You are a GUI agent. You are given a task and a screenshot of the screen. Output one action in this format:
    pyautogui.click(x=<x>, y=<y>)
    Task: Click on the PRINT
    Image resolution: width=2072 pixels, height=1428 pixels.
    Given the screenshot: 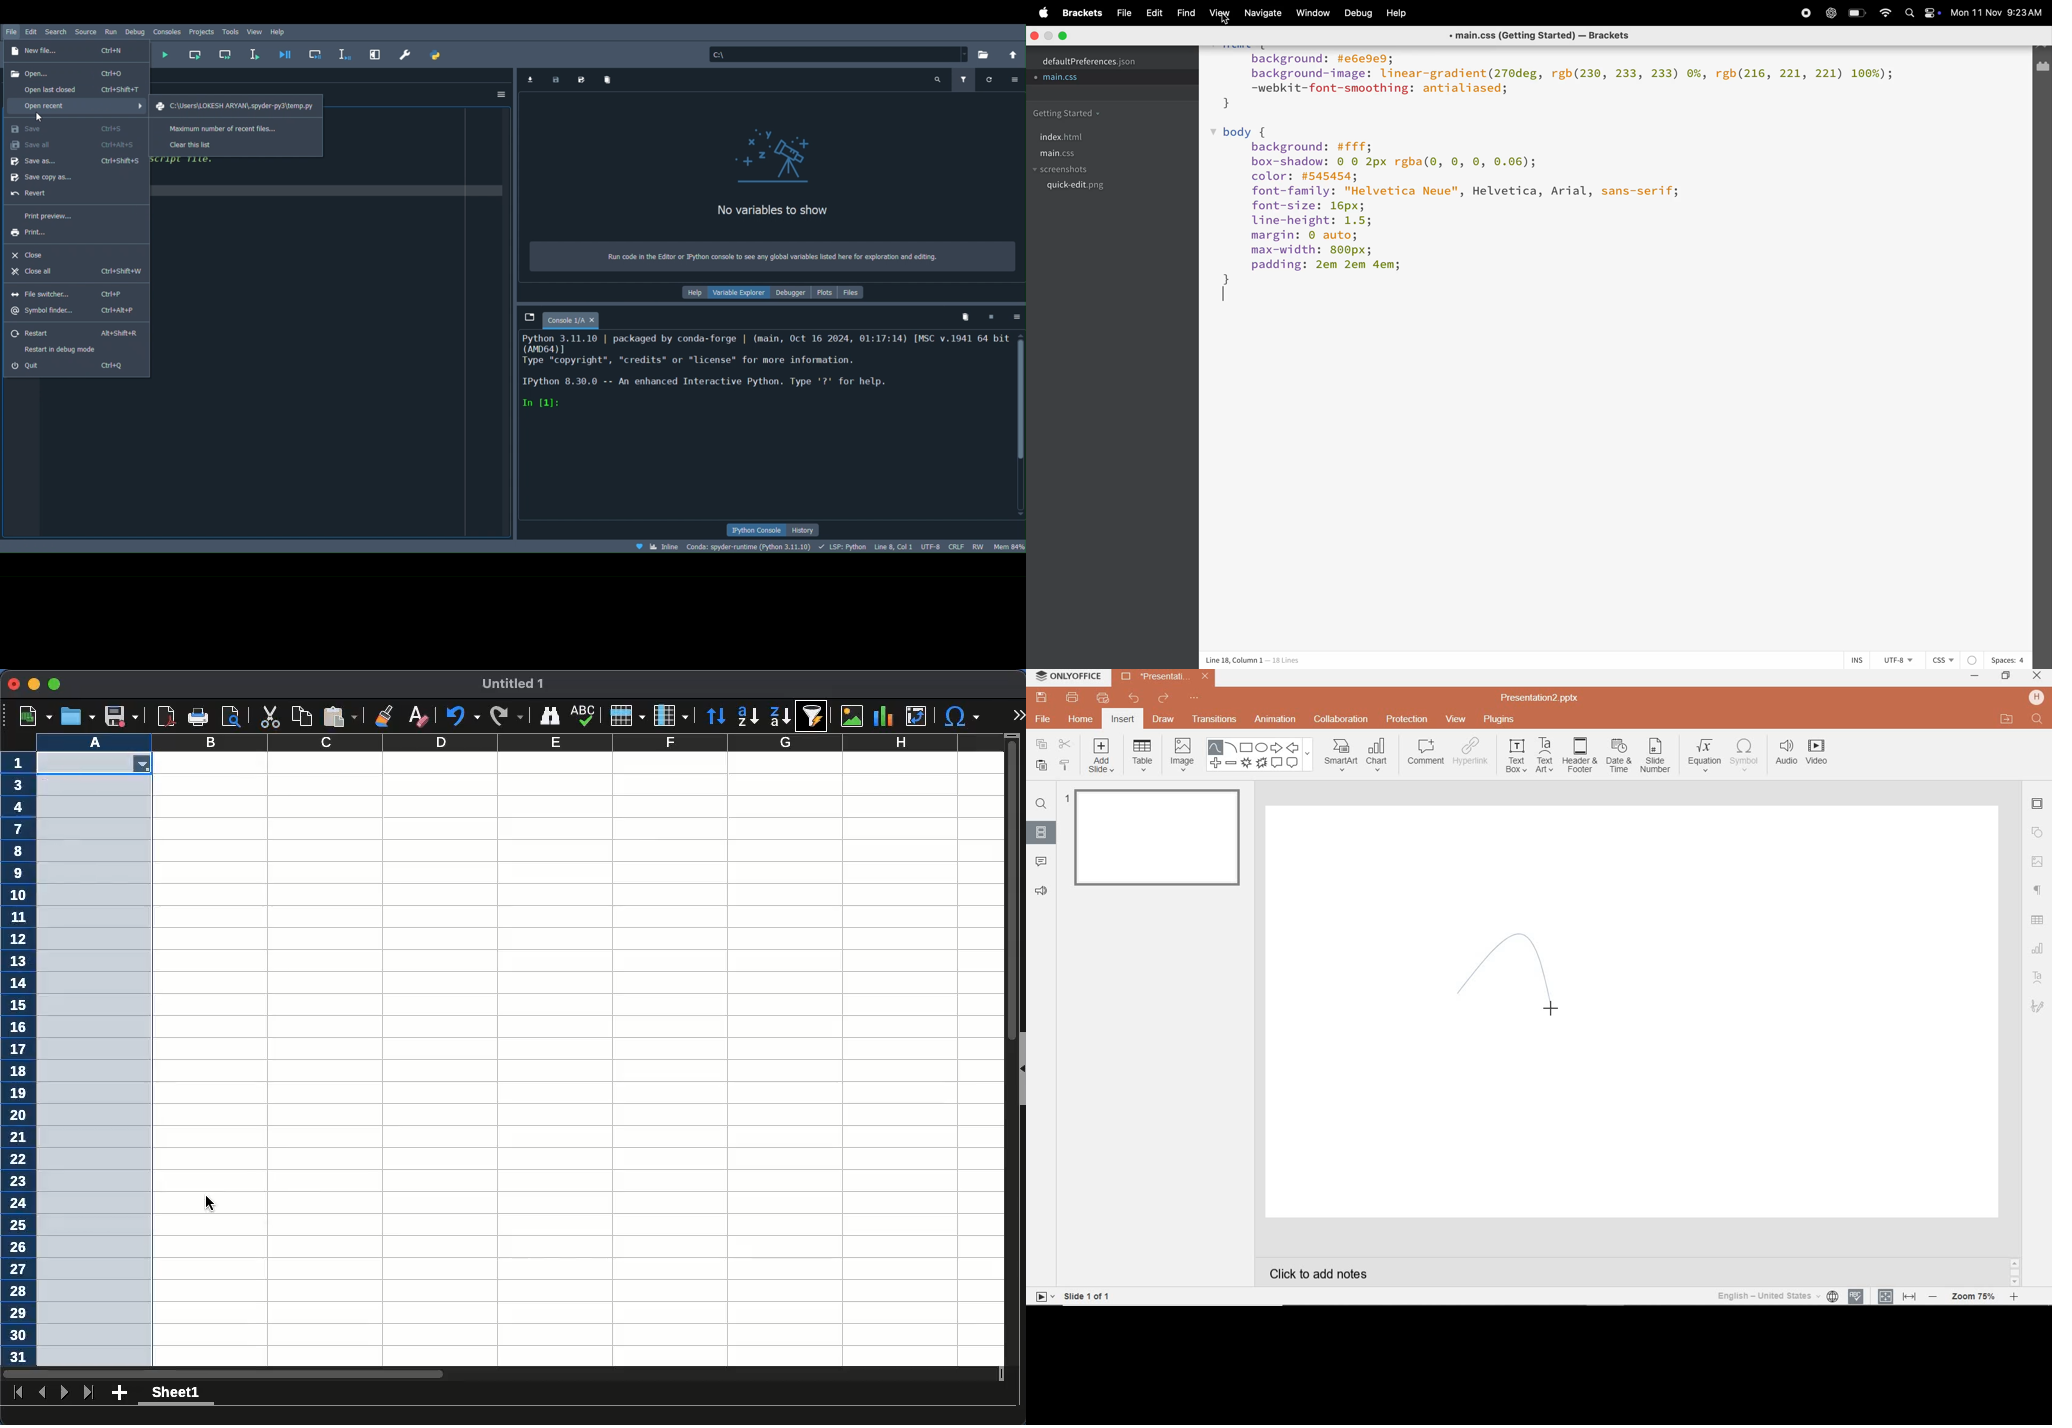 What is the action you would take?
    pyautogui.click(x=1072, y=697)
    